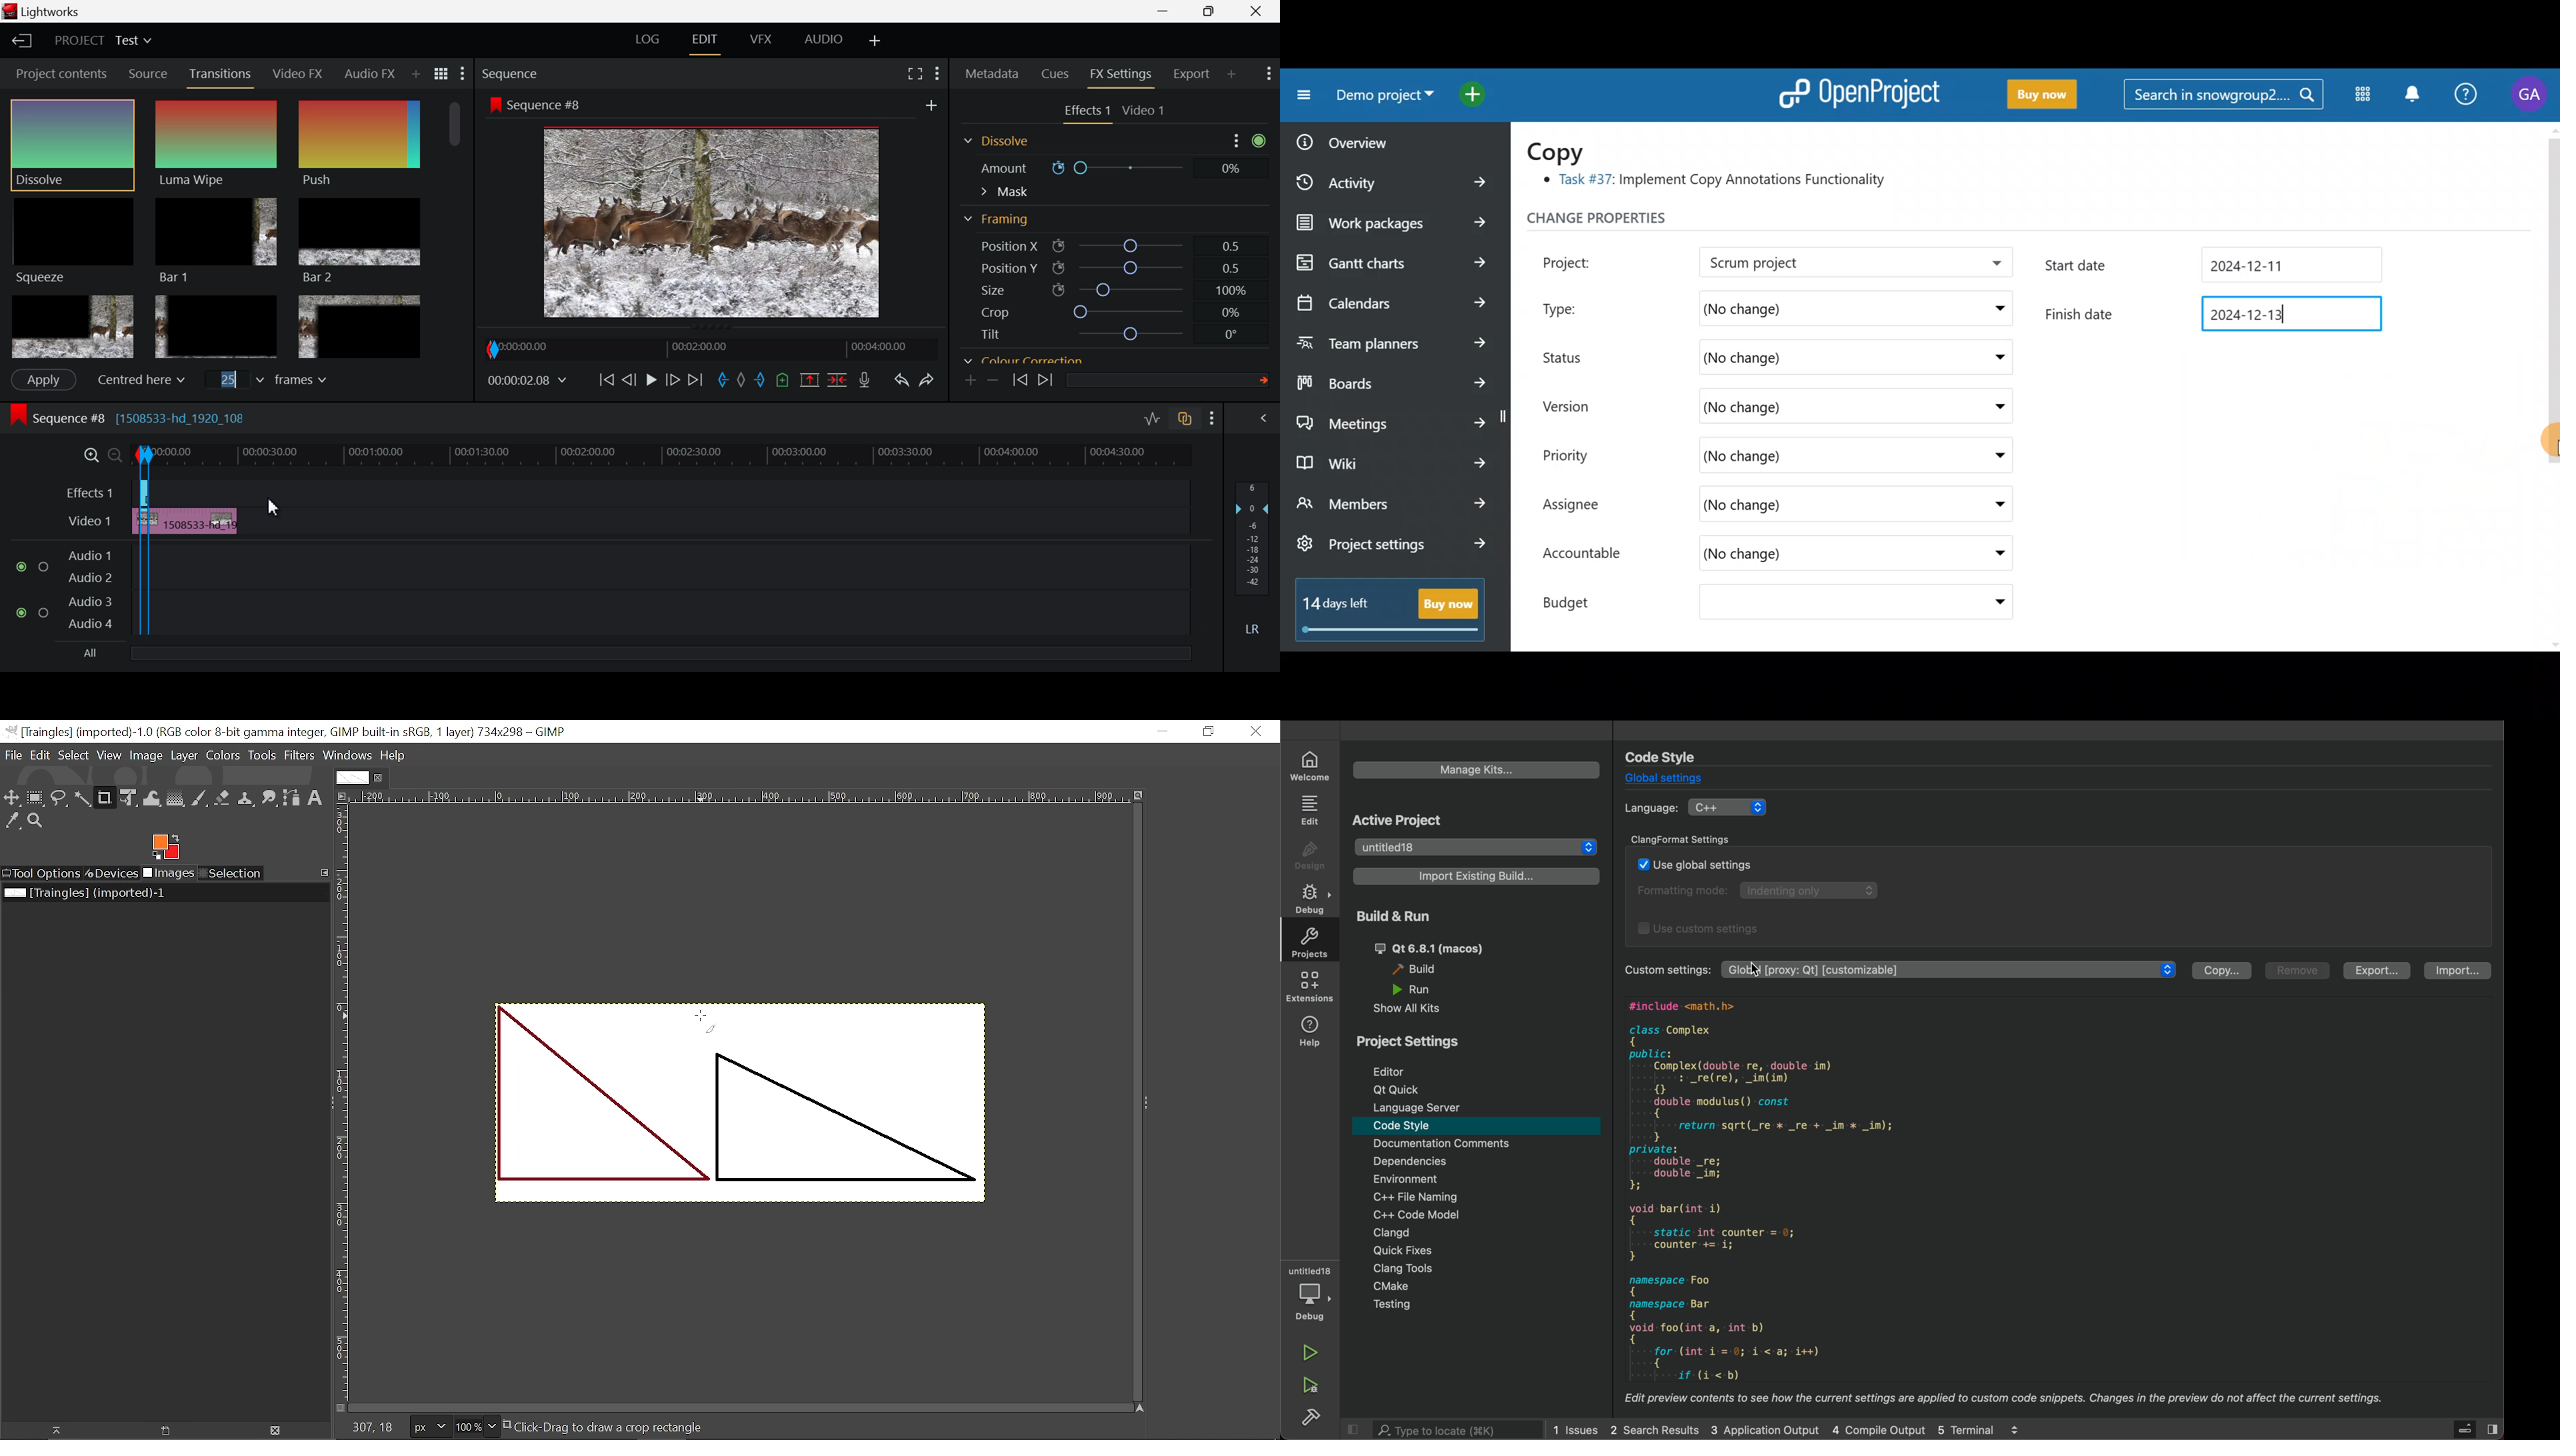 This screenshot has width=2576, height=1456. What do you see at coordinates (1720, 182) in the screenshot?
I see `® Task #37: Implement Copy Annotations Functionality` at bounding box center [1720, 182].